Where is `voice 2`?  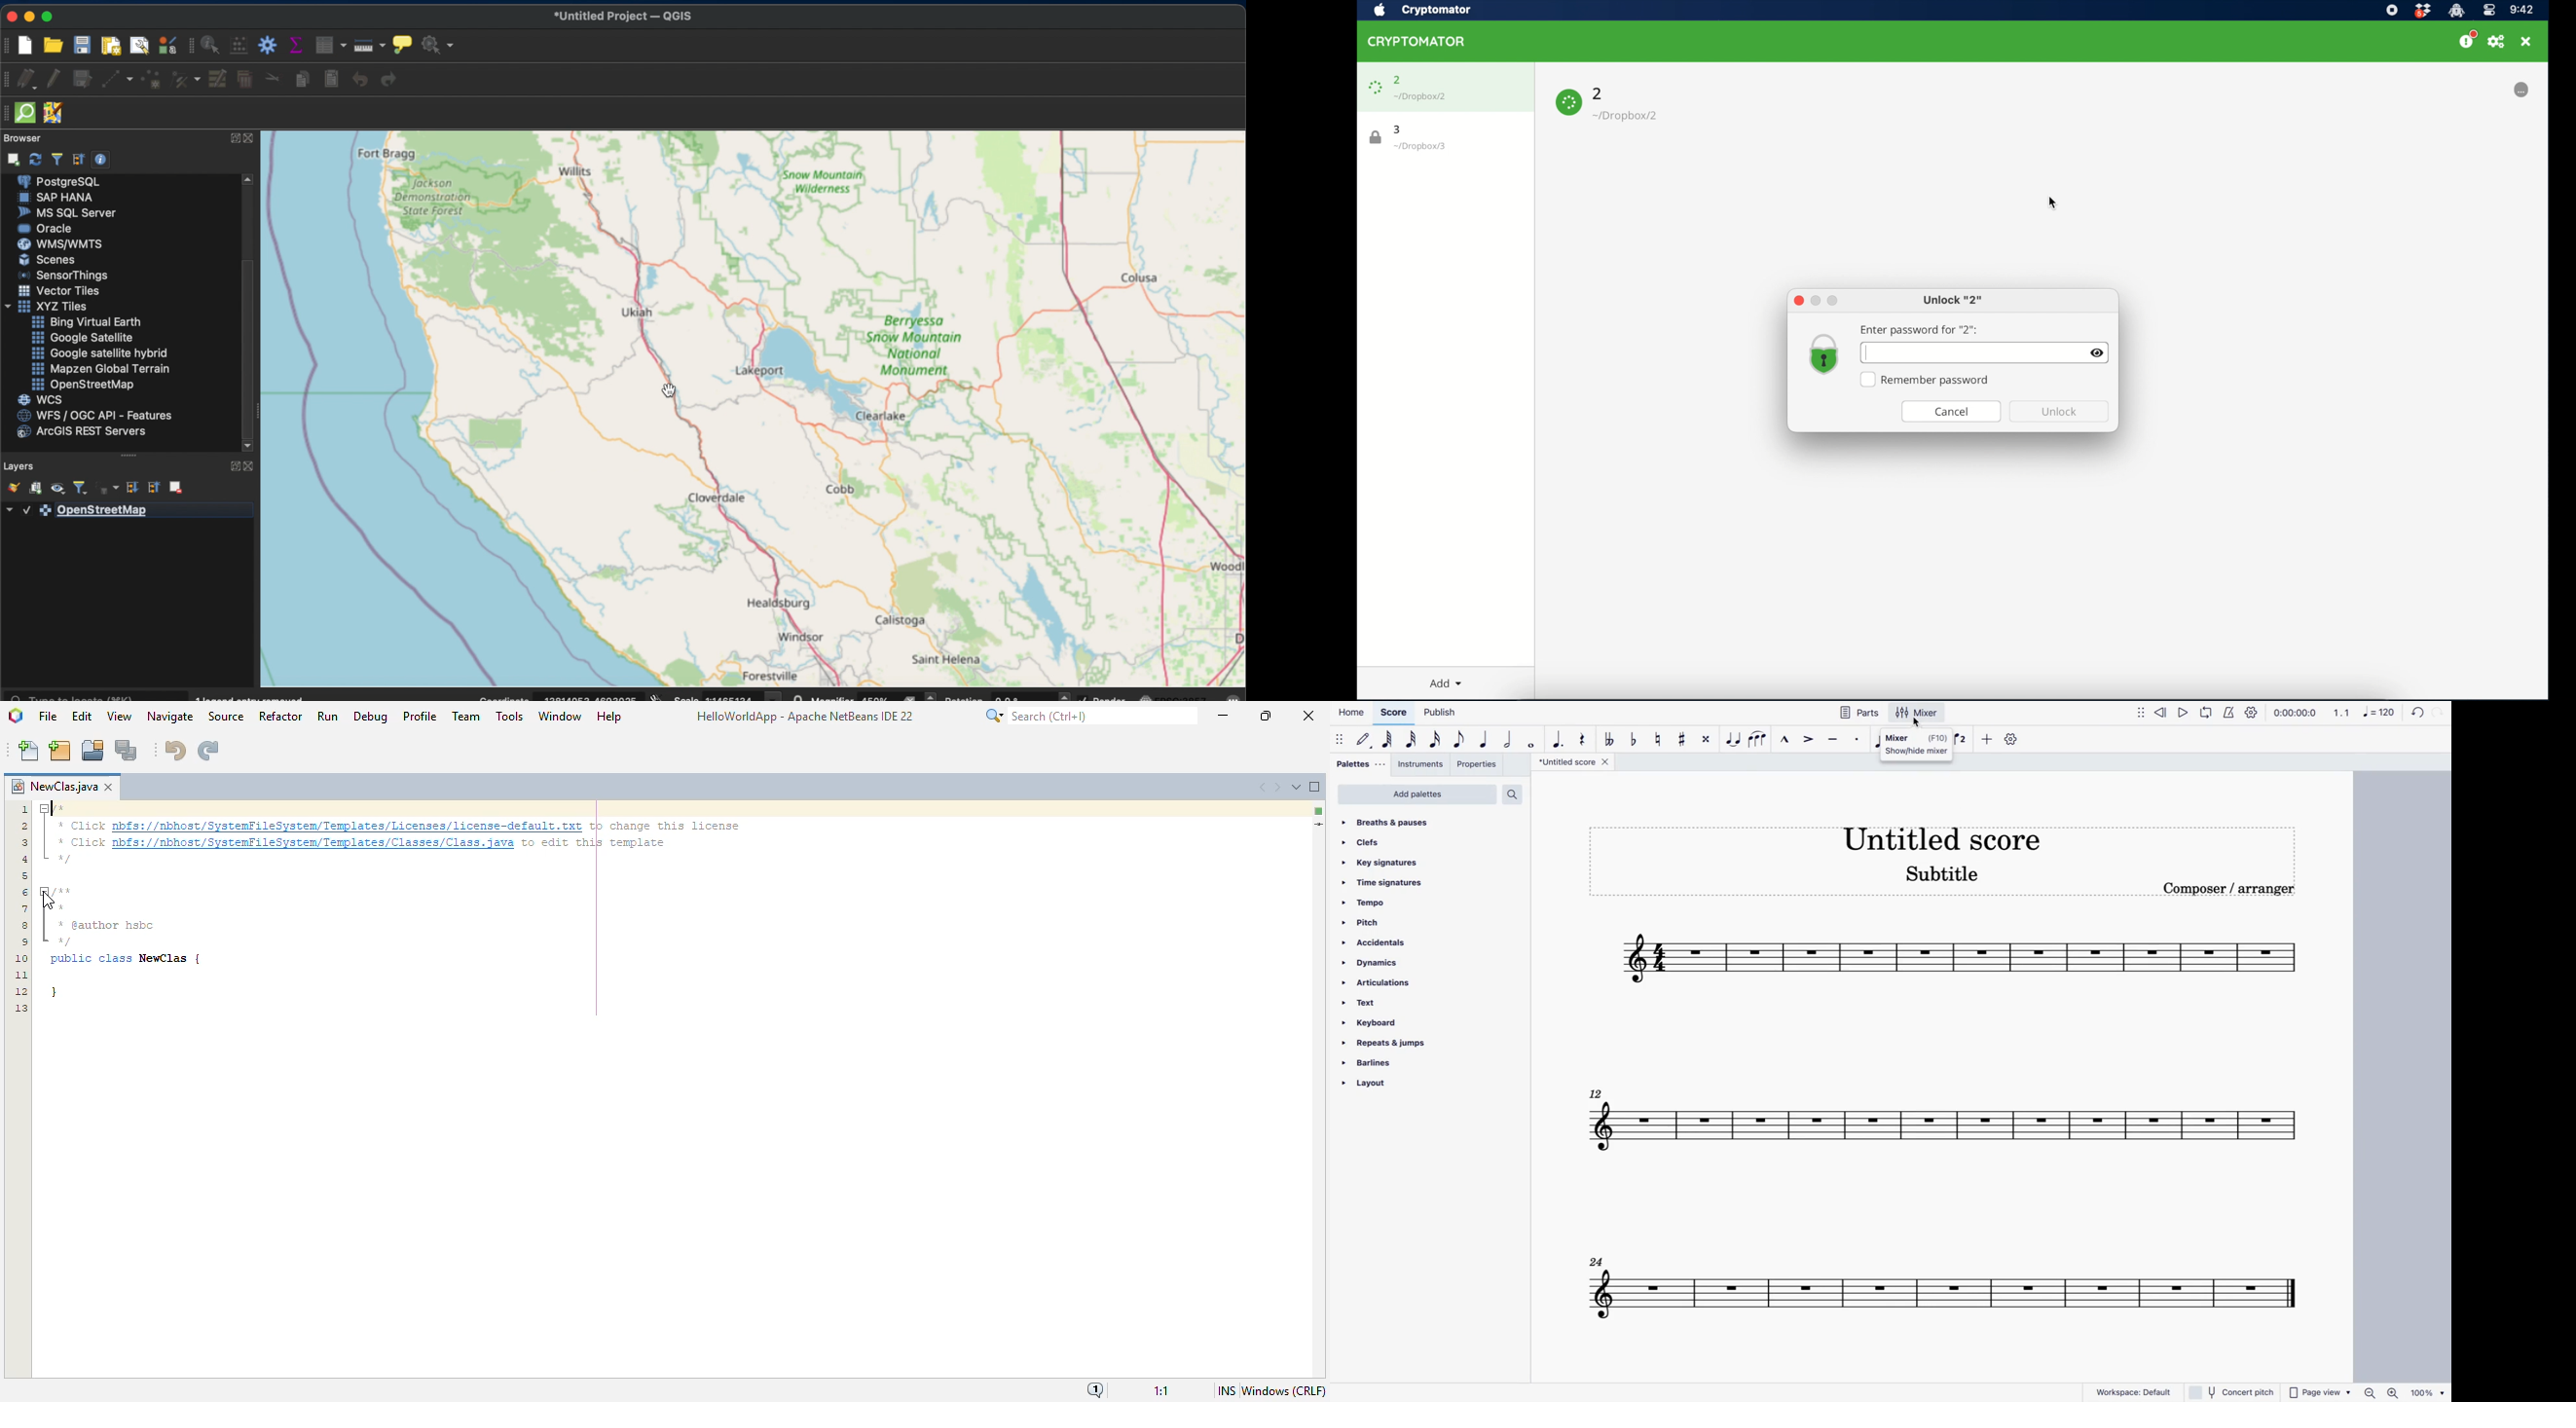 voice 2 is located at coordinates (1961, 738).